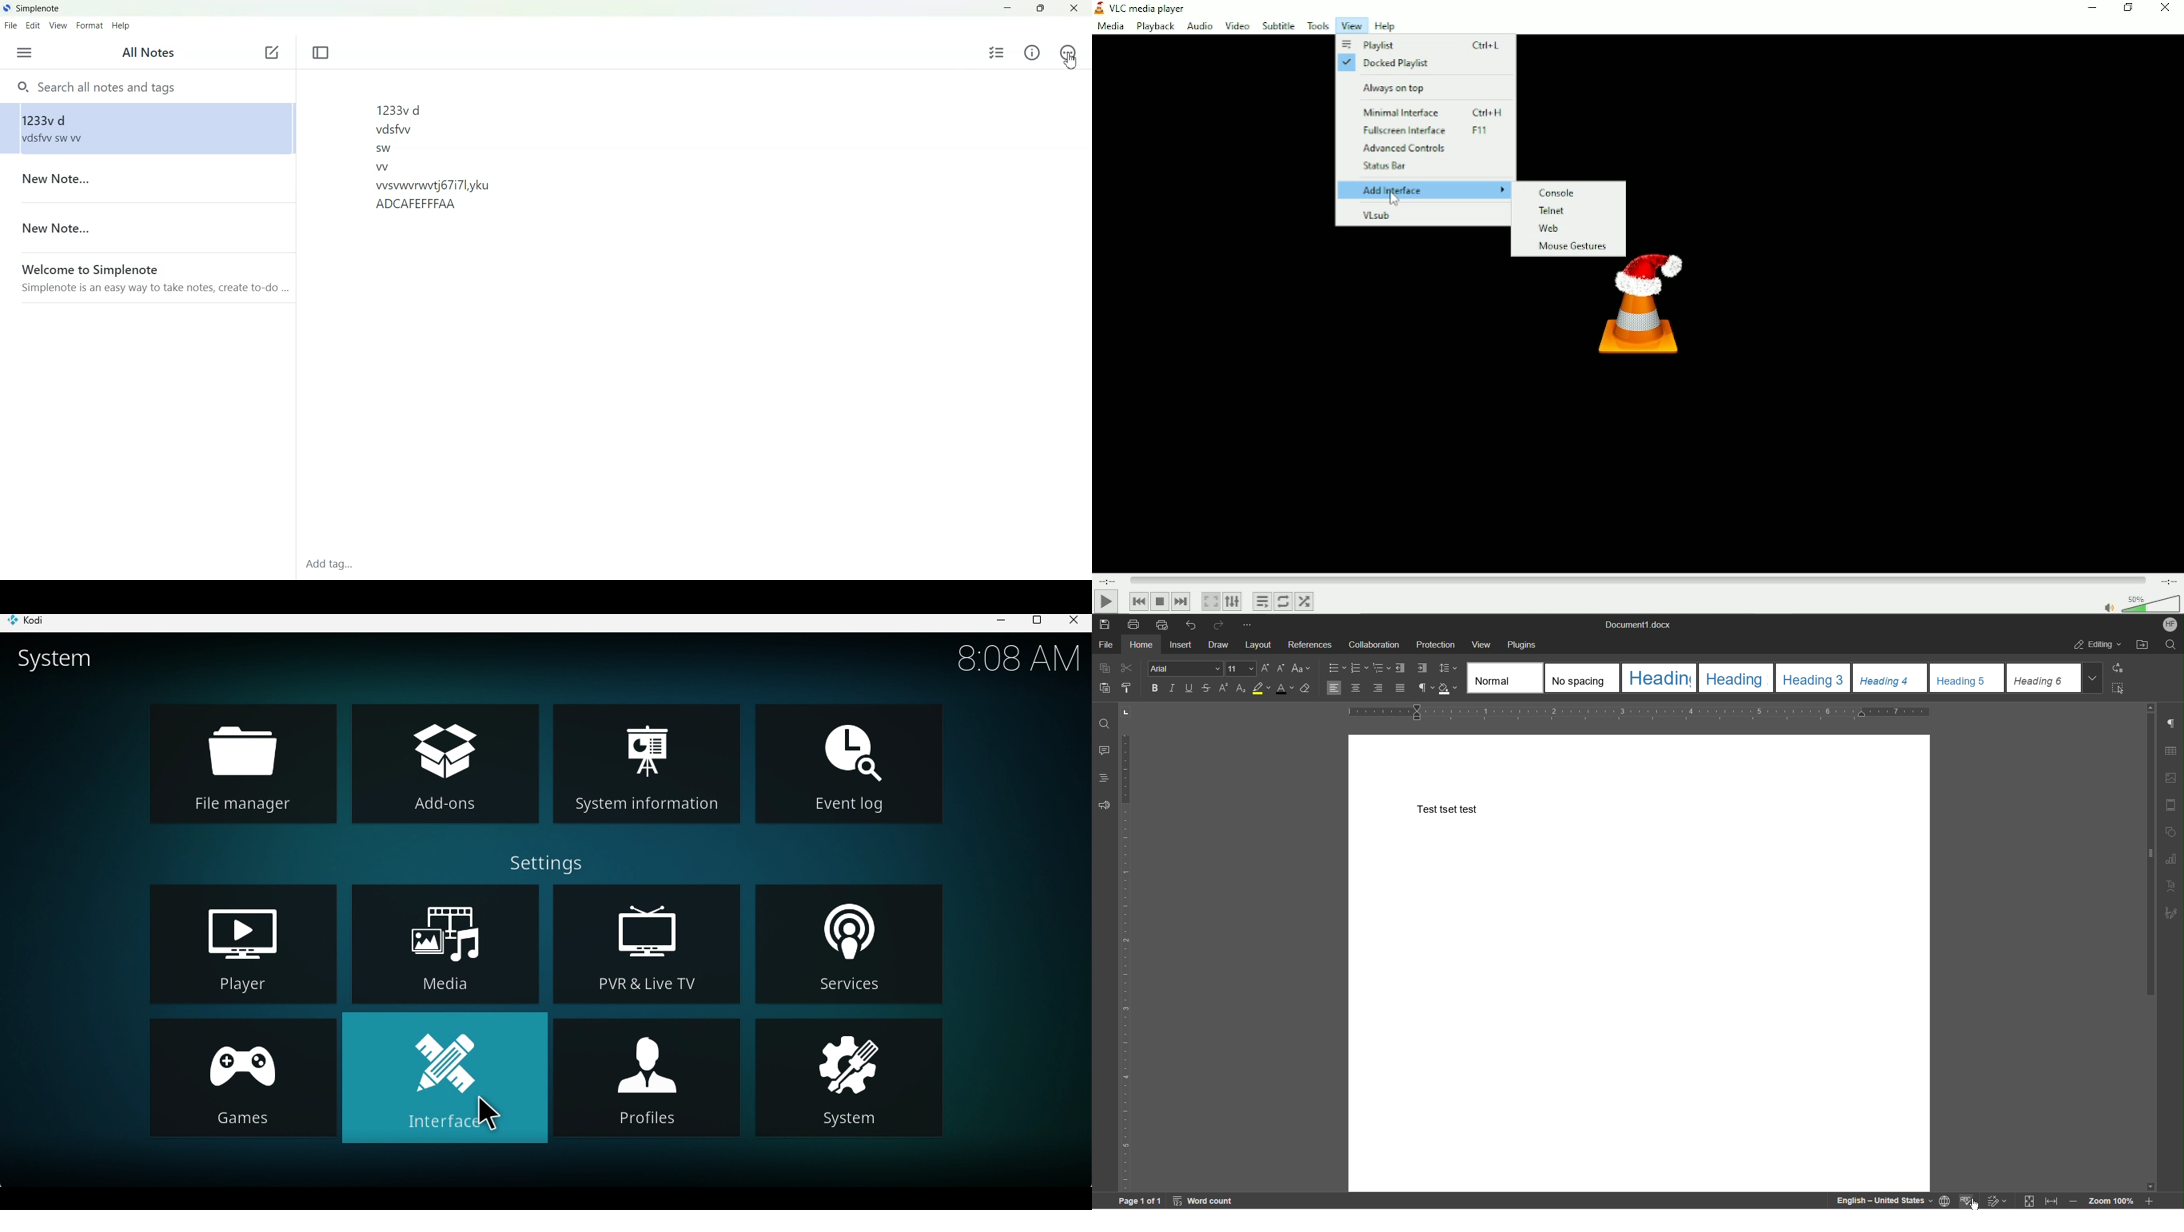 The width and height of the screenshot is (2184, 1232). I want to click on 8:08 AM, so click(1021, 662).